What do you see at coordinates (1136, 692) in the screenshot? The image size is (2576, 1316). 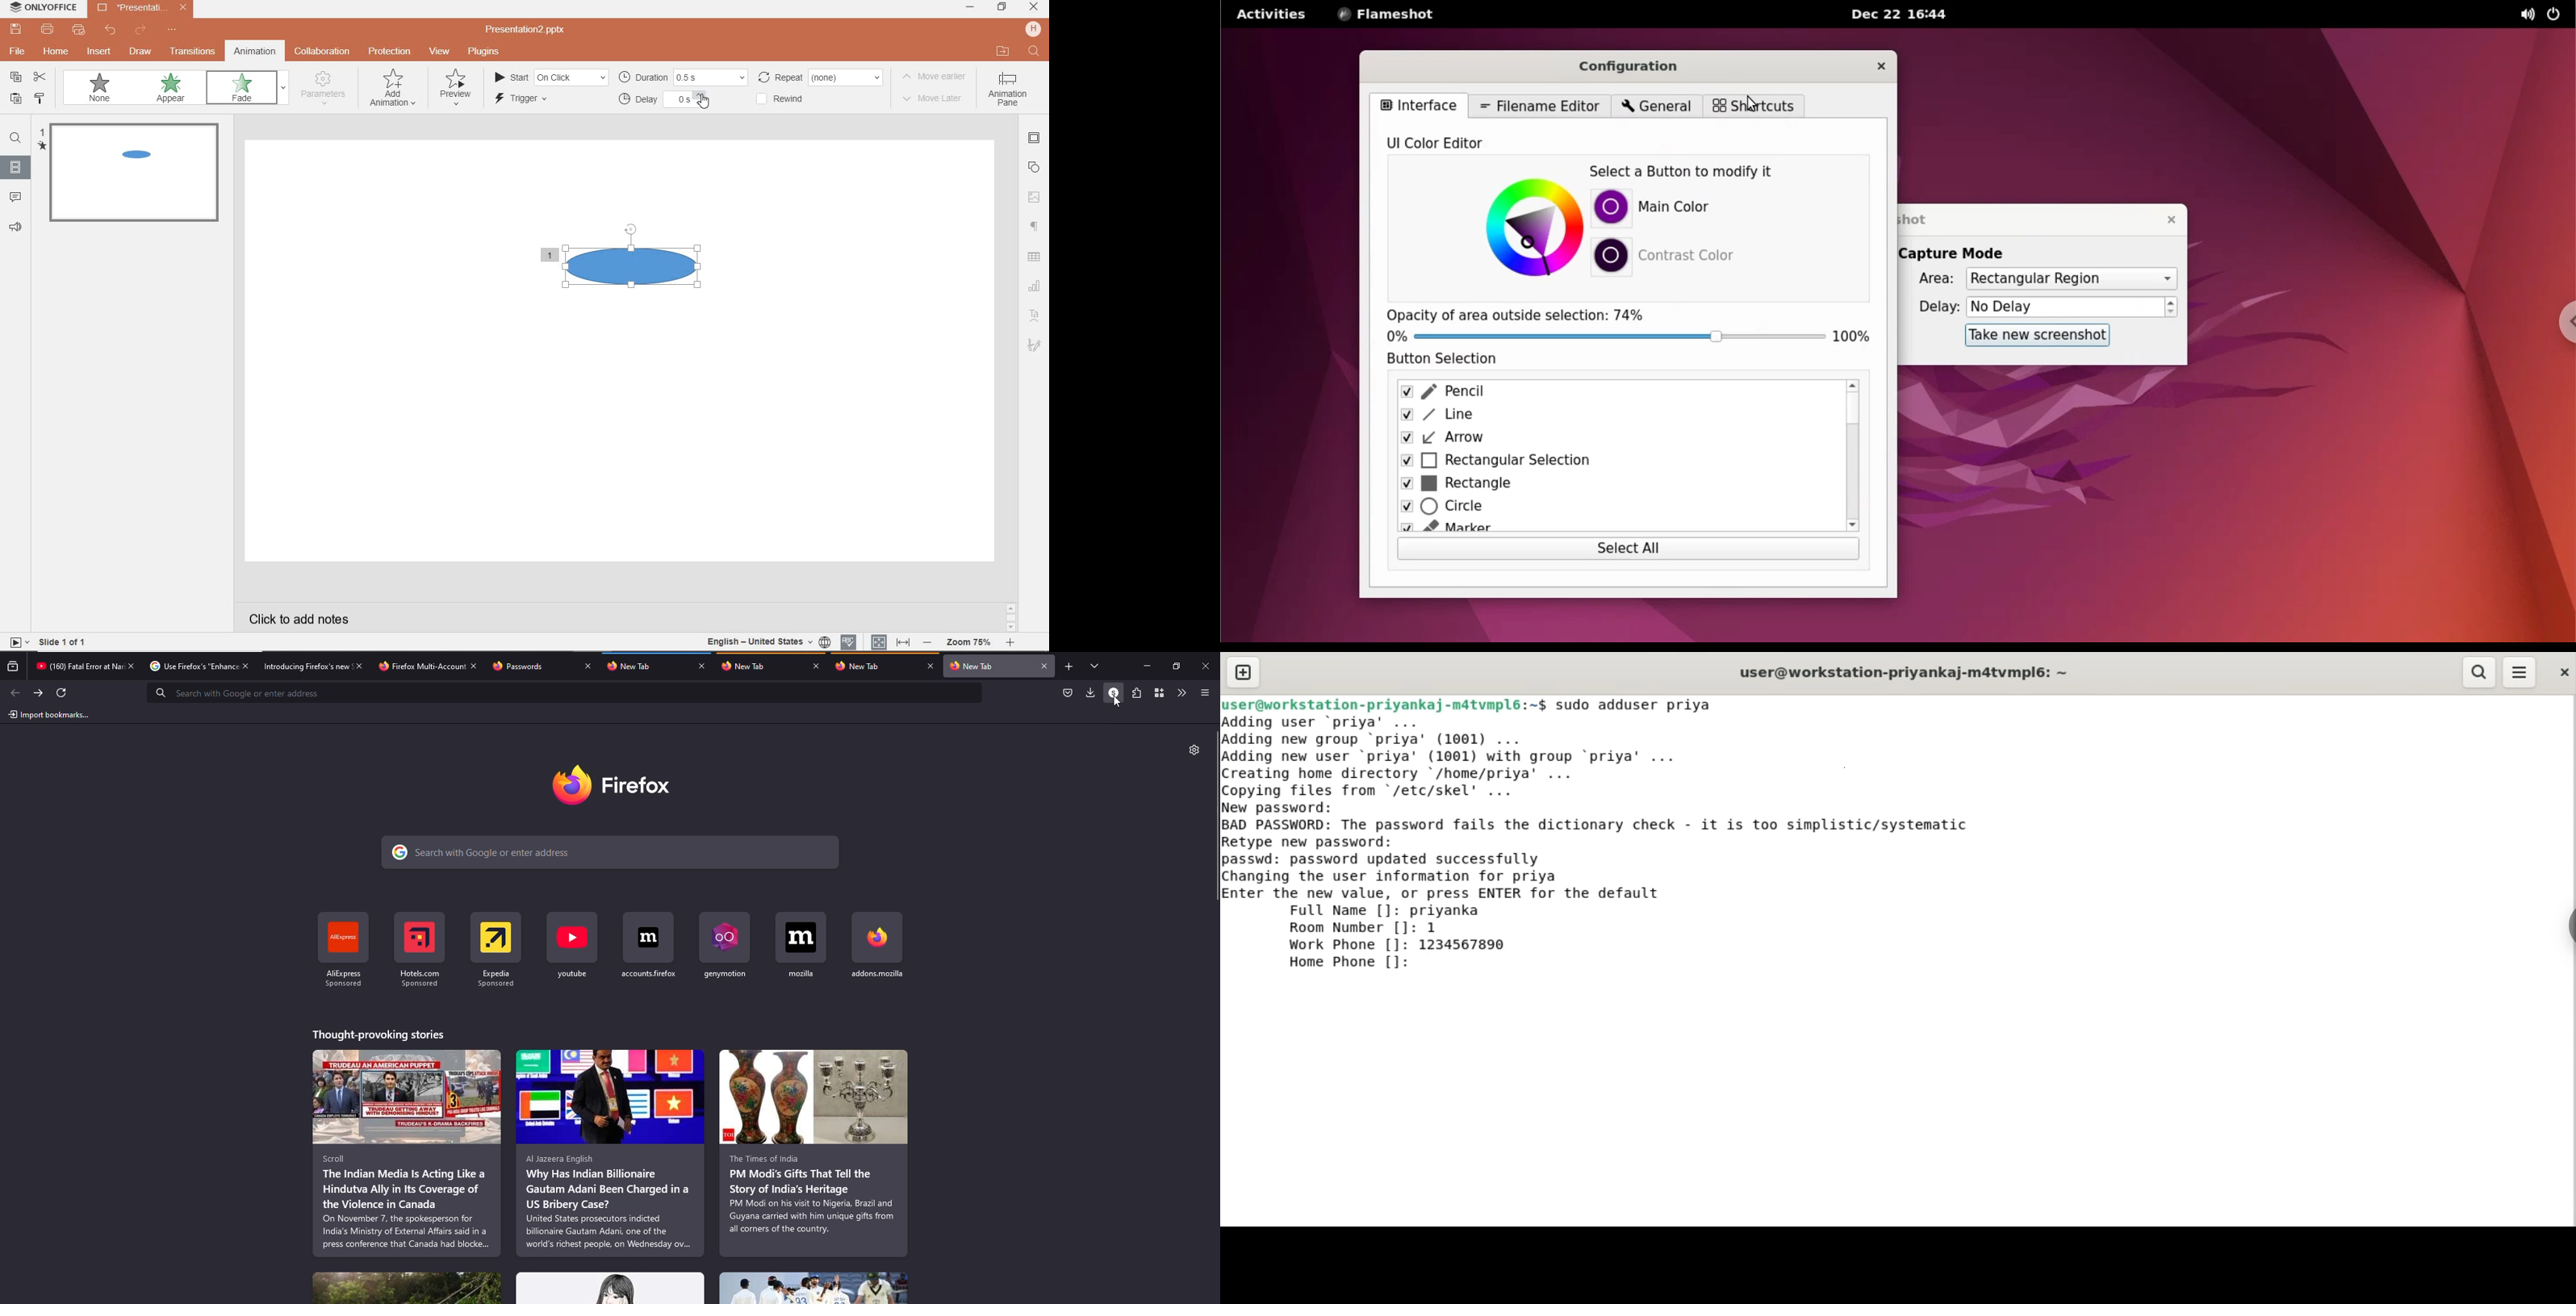 I see `extensions` at bounding box center [1136, 692].